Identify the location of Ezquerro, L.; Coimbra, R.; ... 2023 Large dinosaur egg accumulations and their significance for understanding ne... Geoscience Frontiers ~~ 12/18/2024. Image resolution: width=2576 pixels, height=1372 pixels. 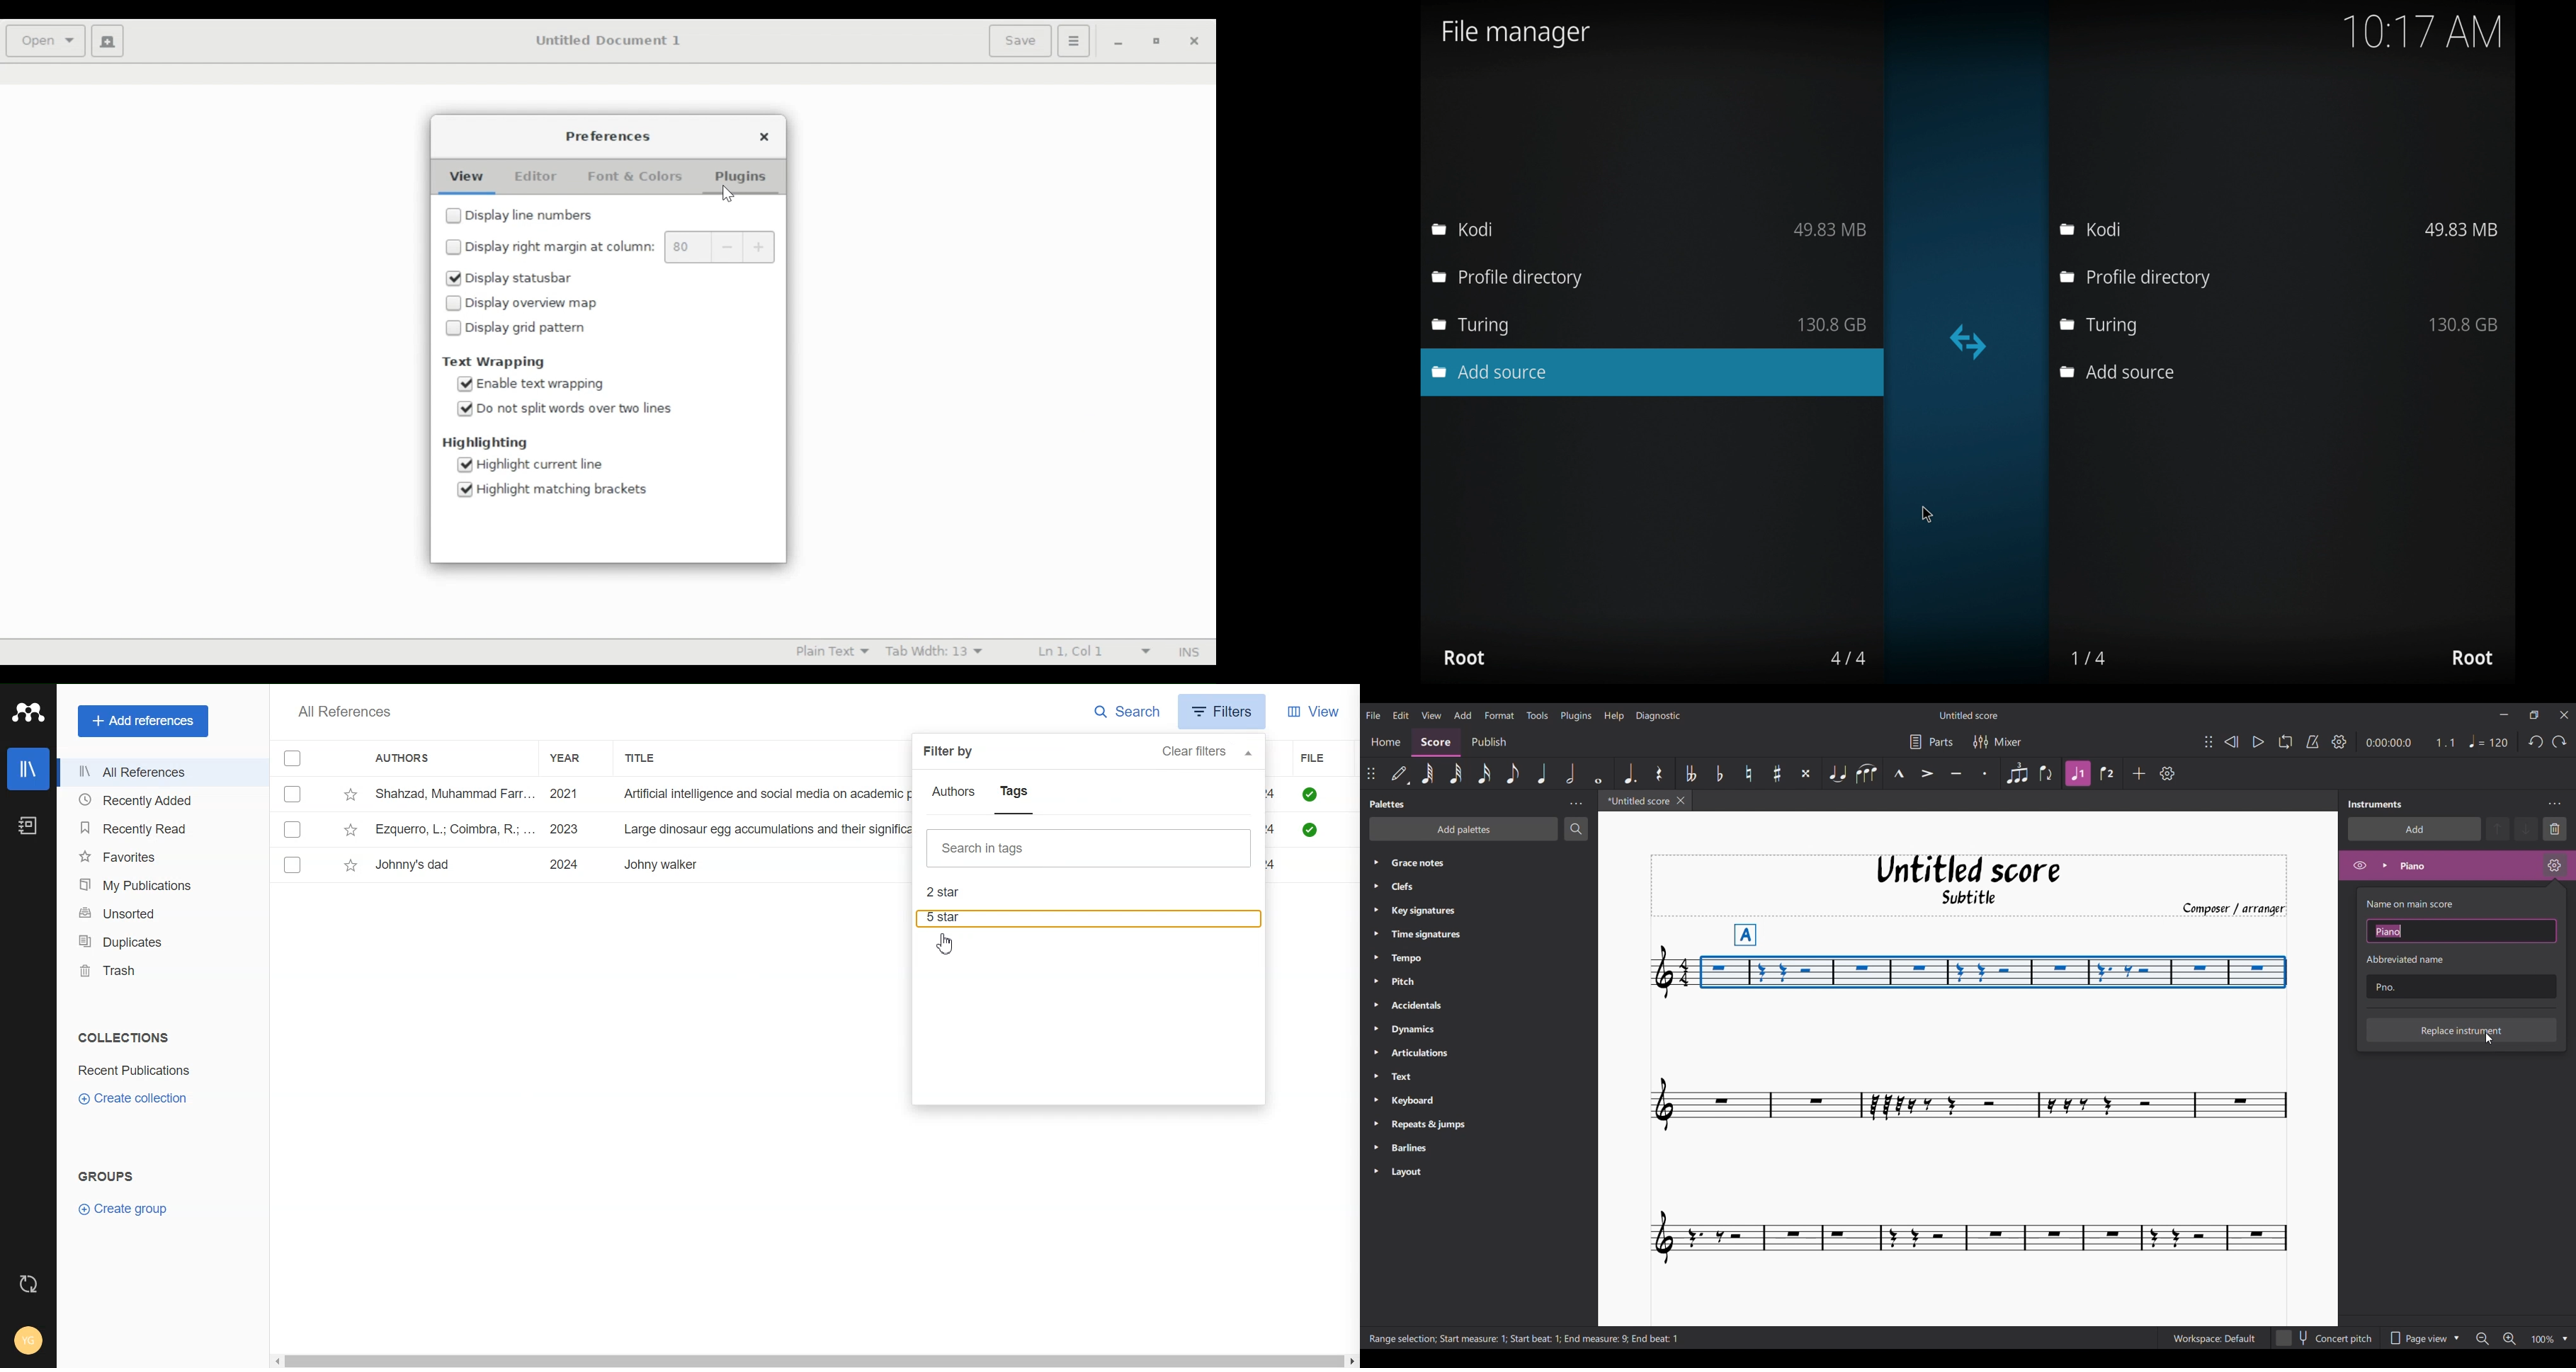
(642, 829).